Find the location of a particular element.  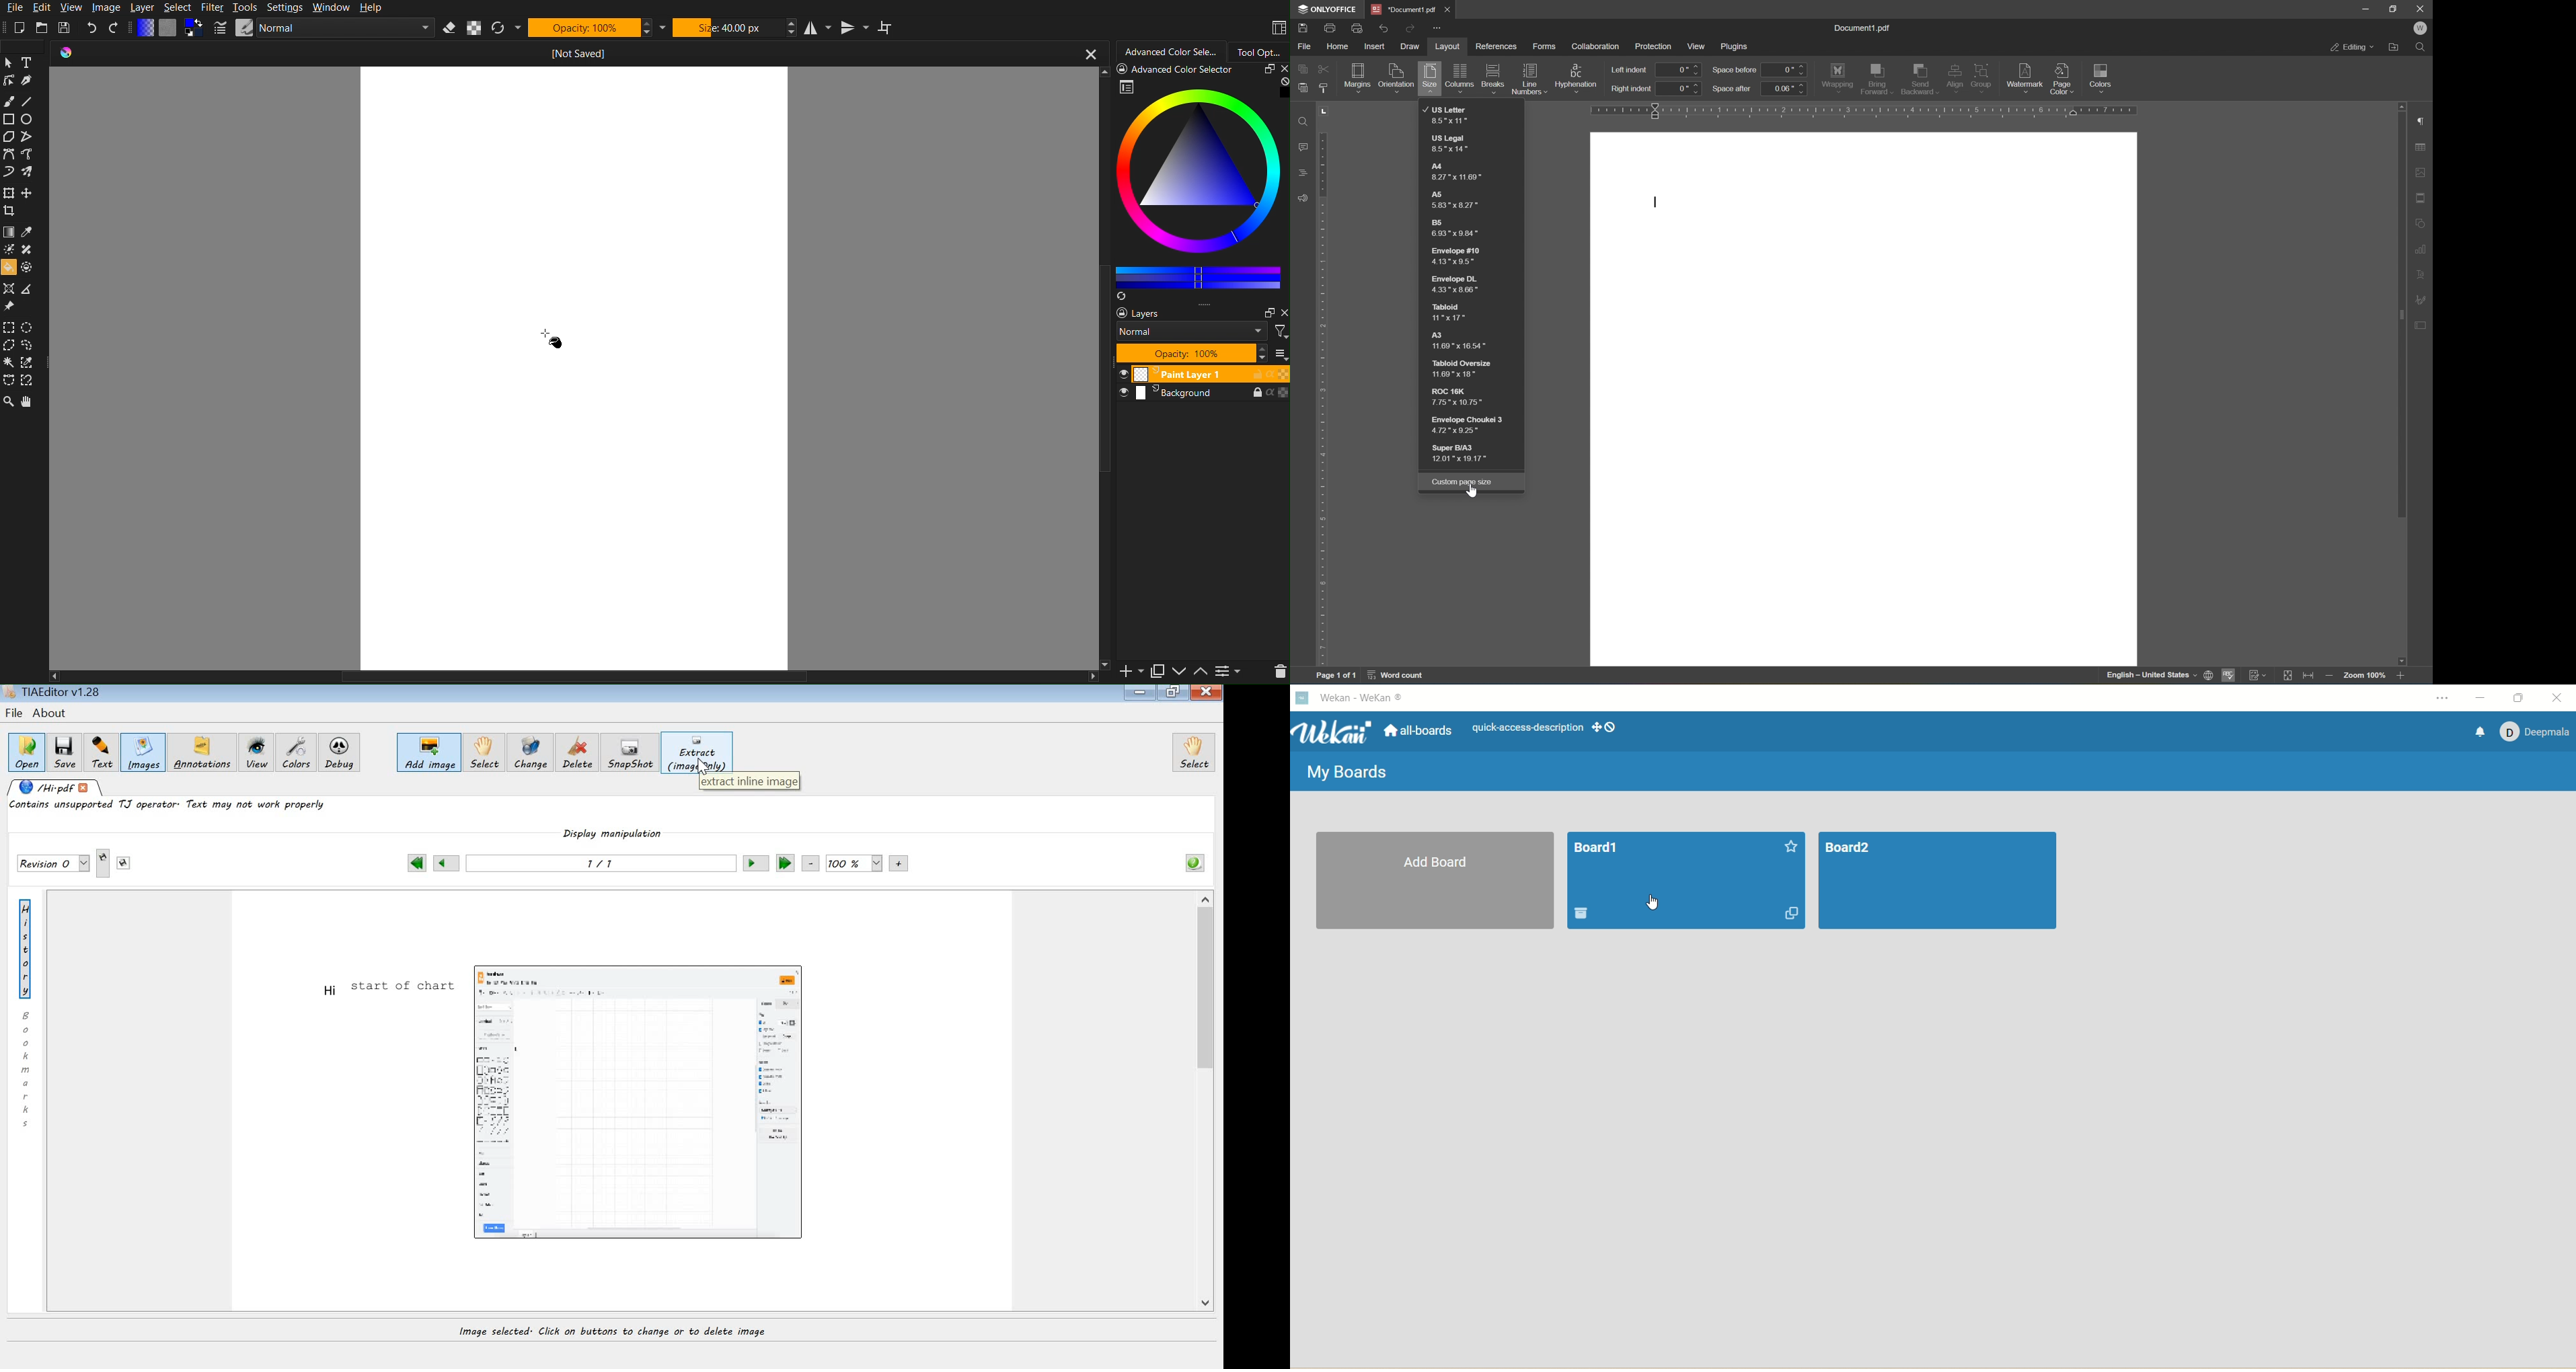

annotations is located at coordinates (204, 754).